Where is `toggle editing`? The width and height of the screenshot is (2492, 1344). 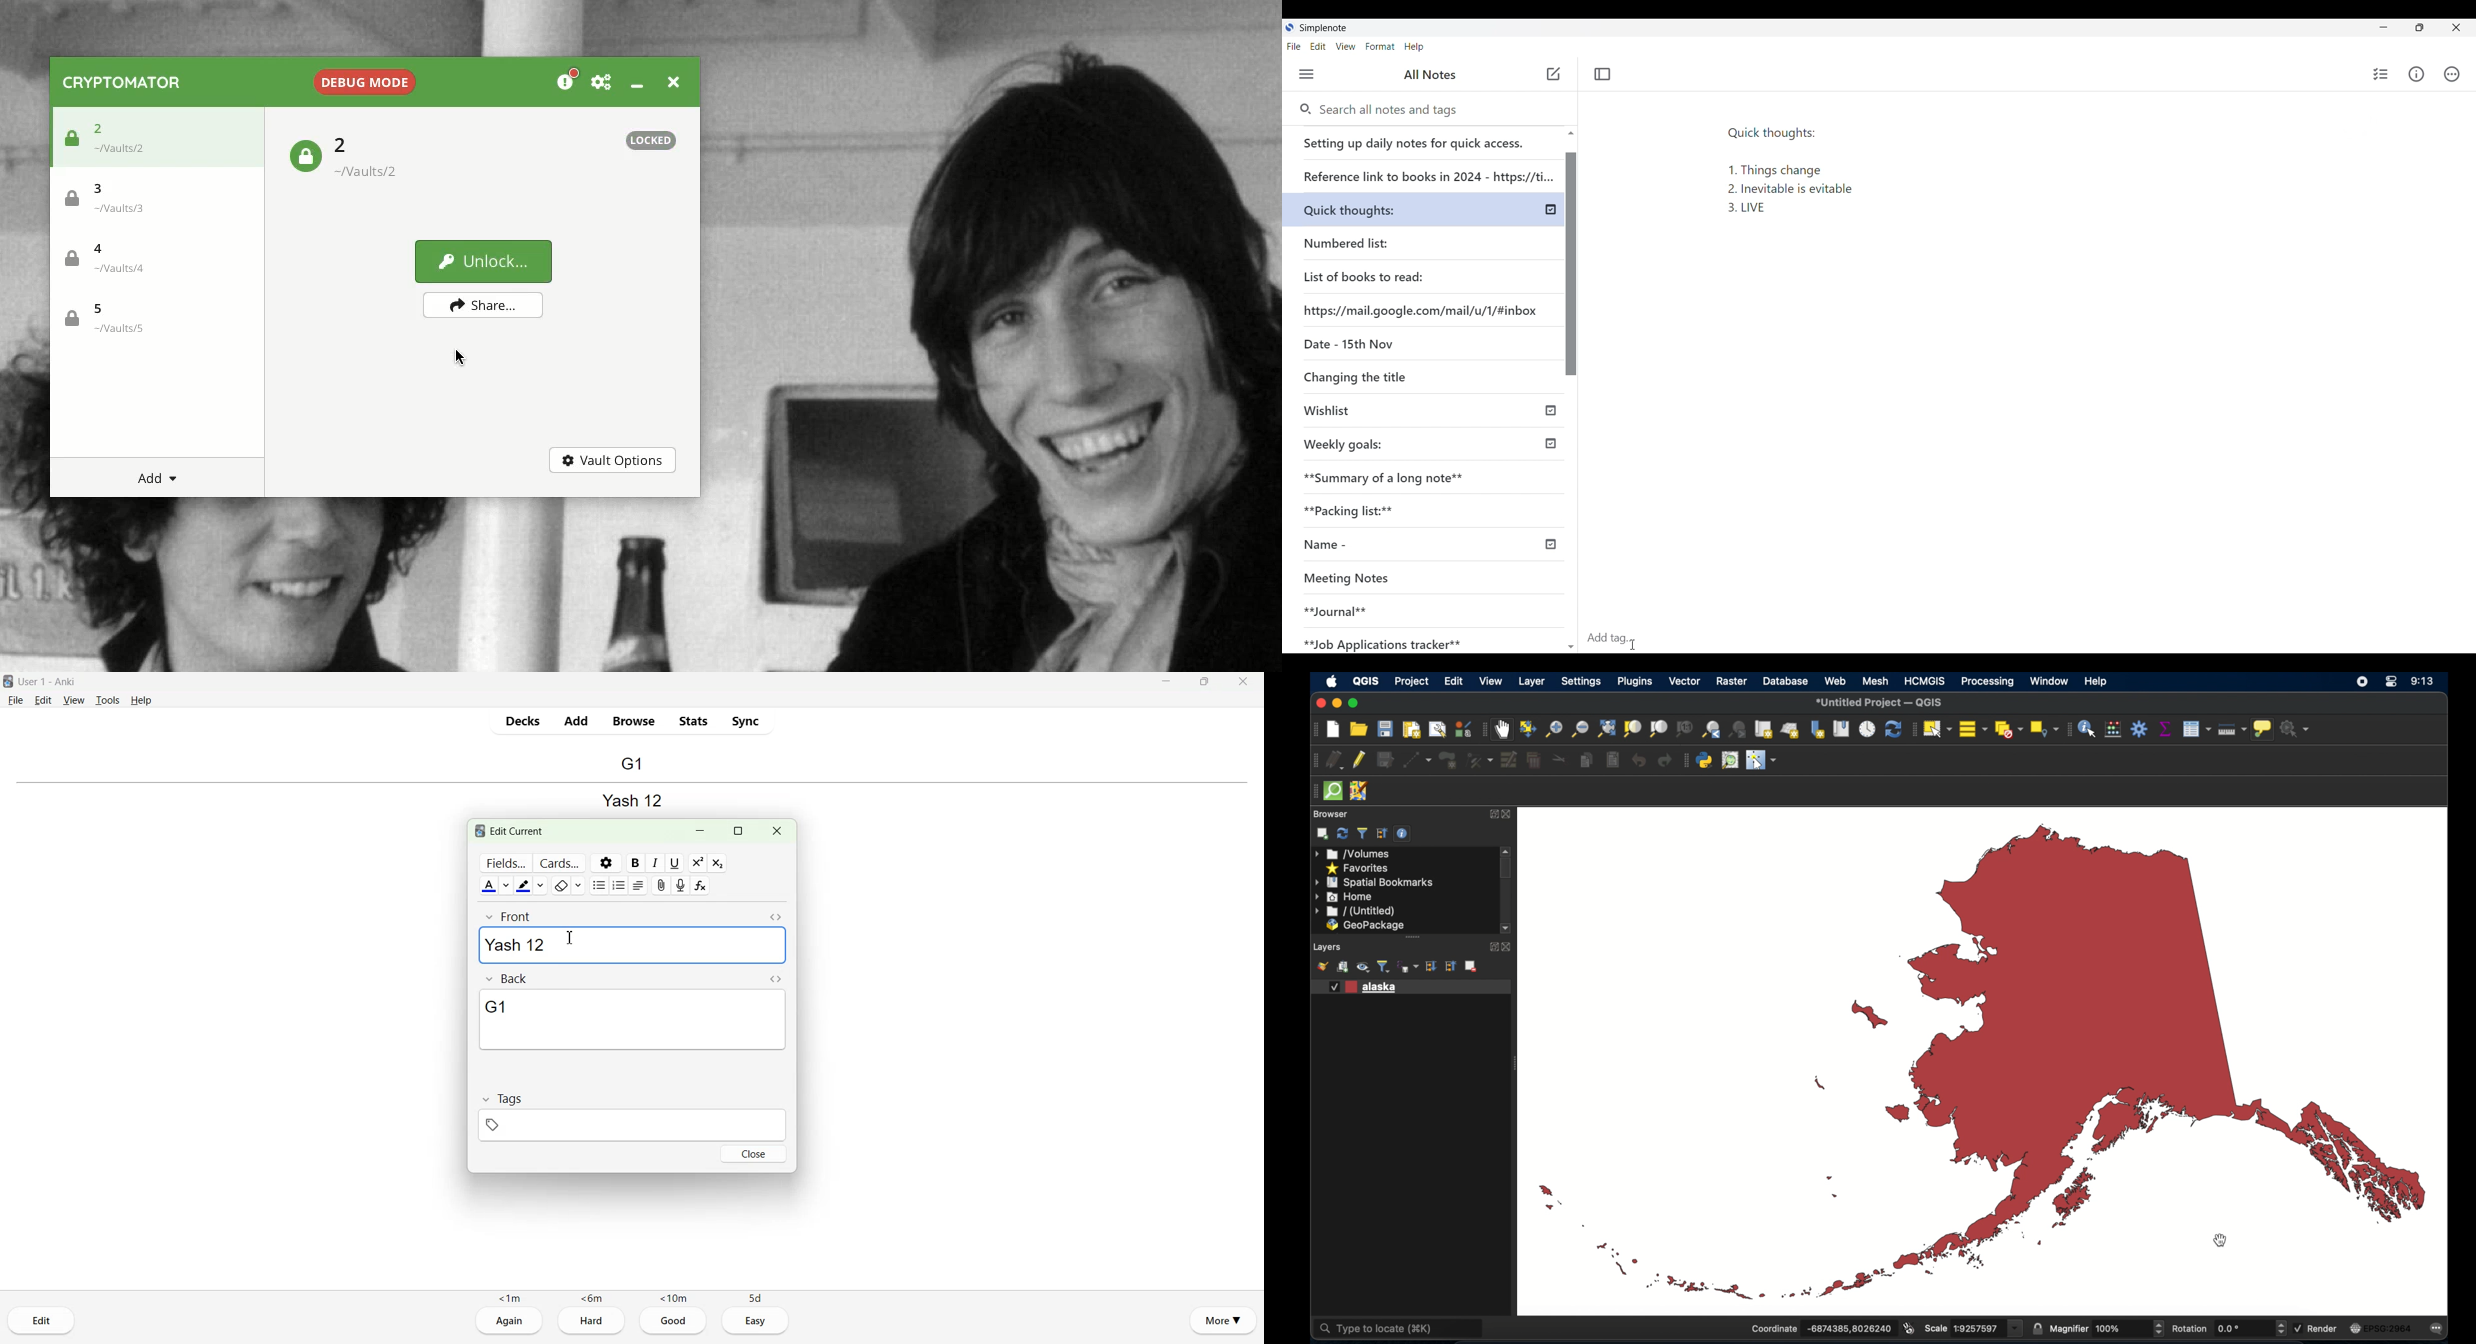
toggle editing is located at coordinates (1358, 758).